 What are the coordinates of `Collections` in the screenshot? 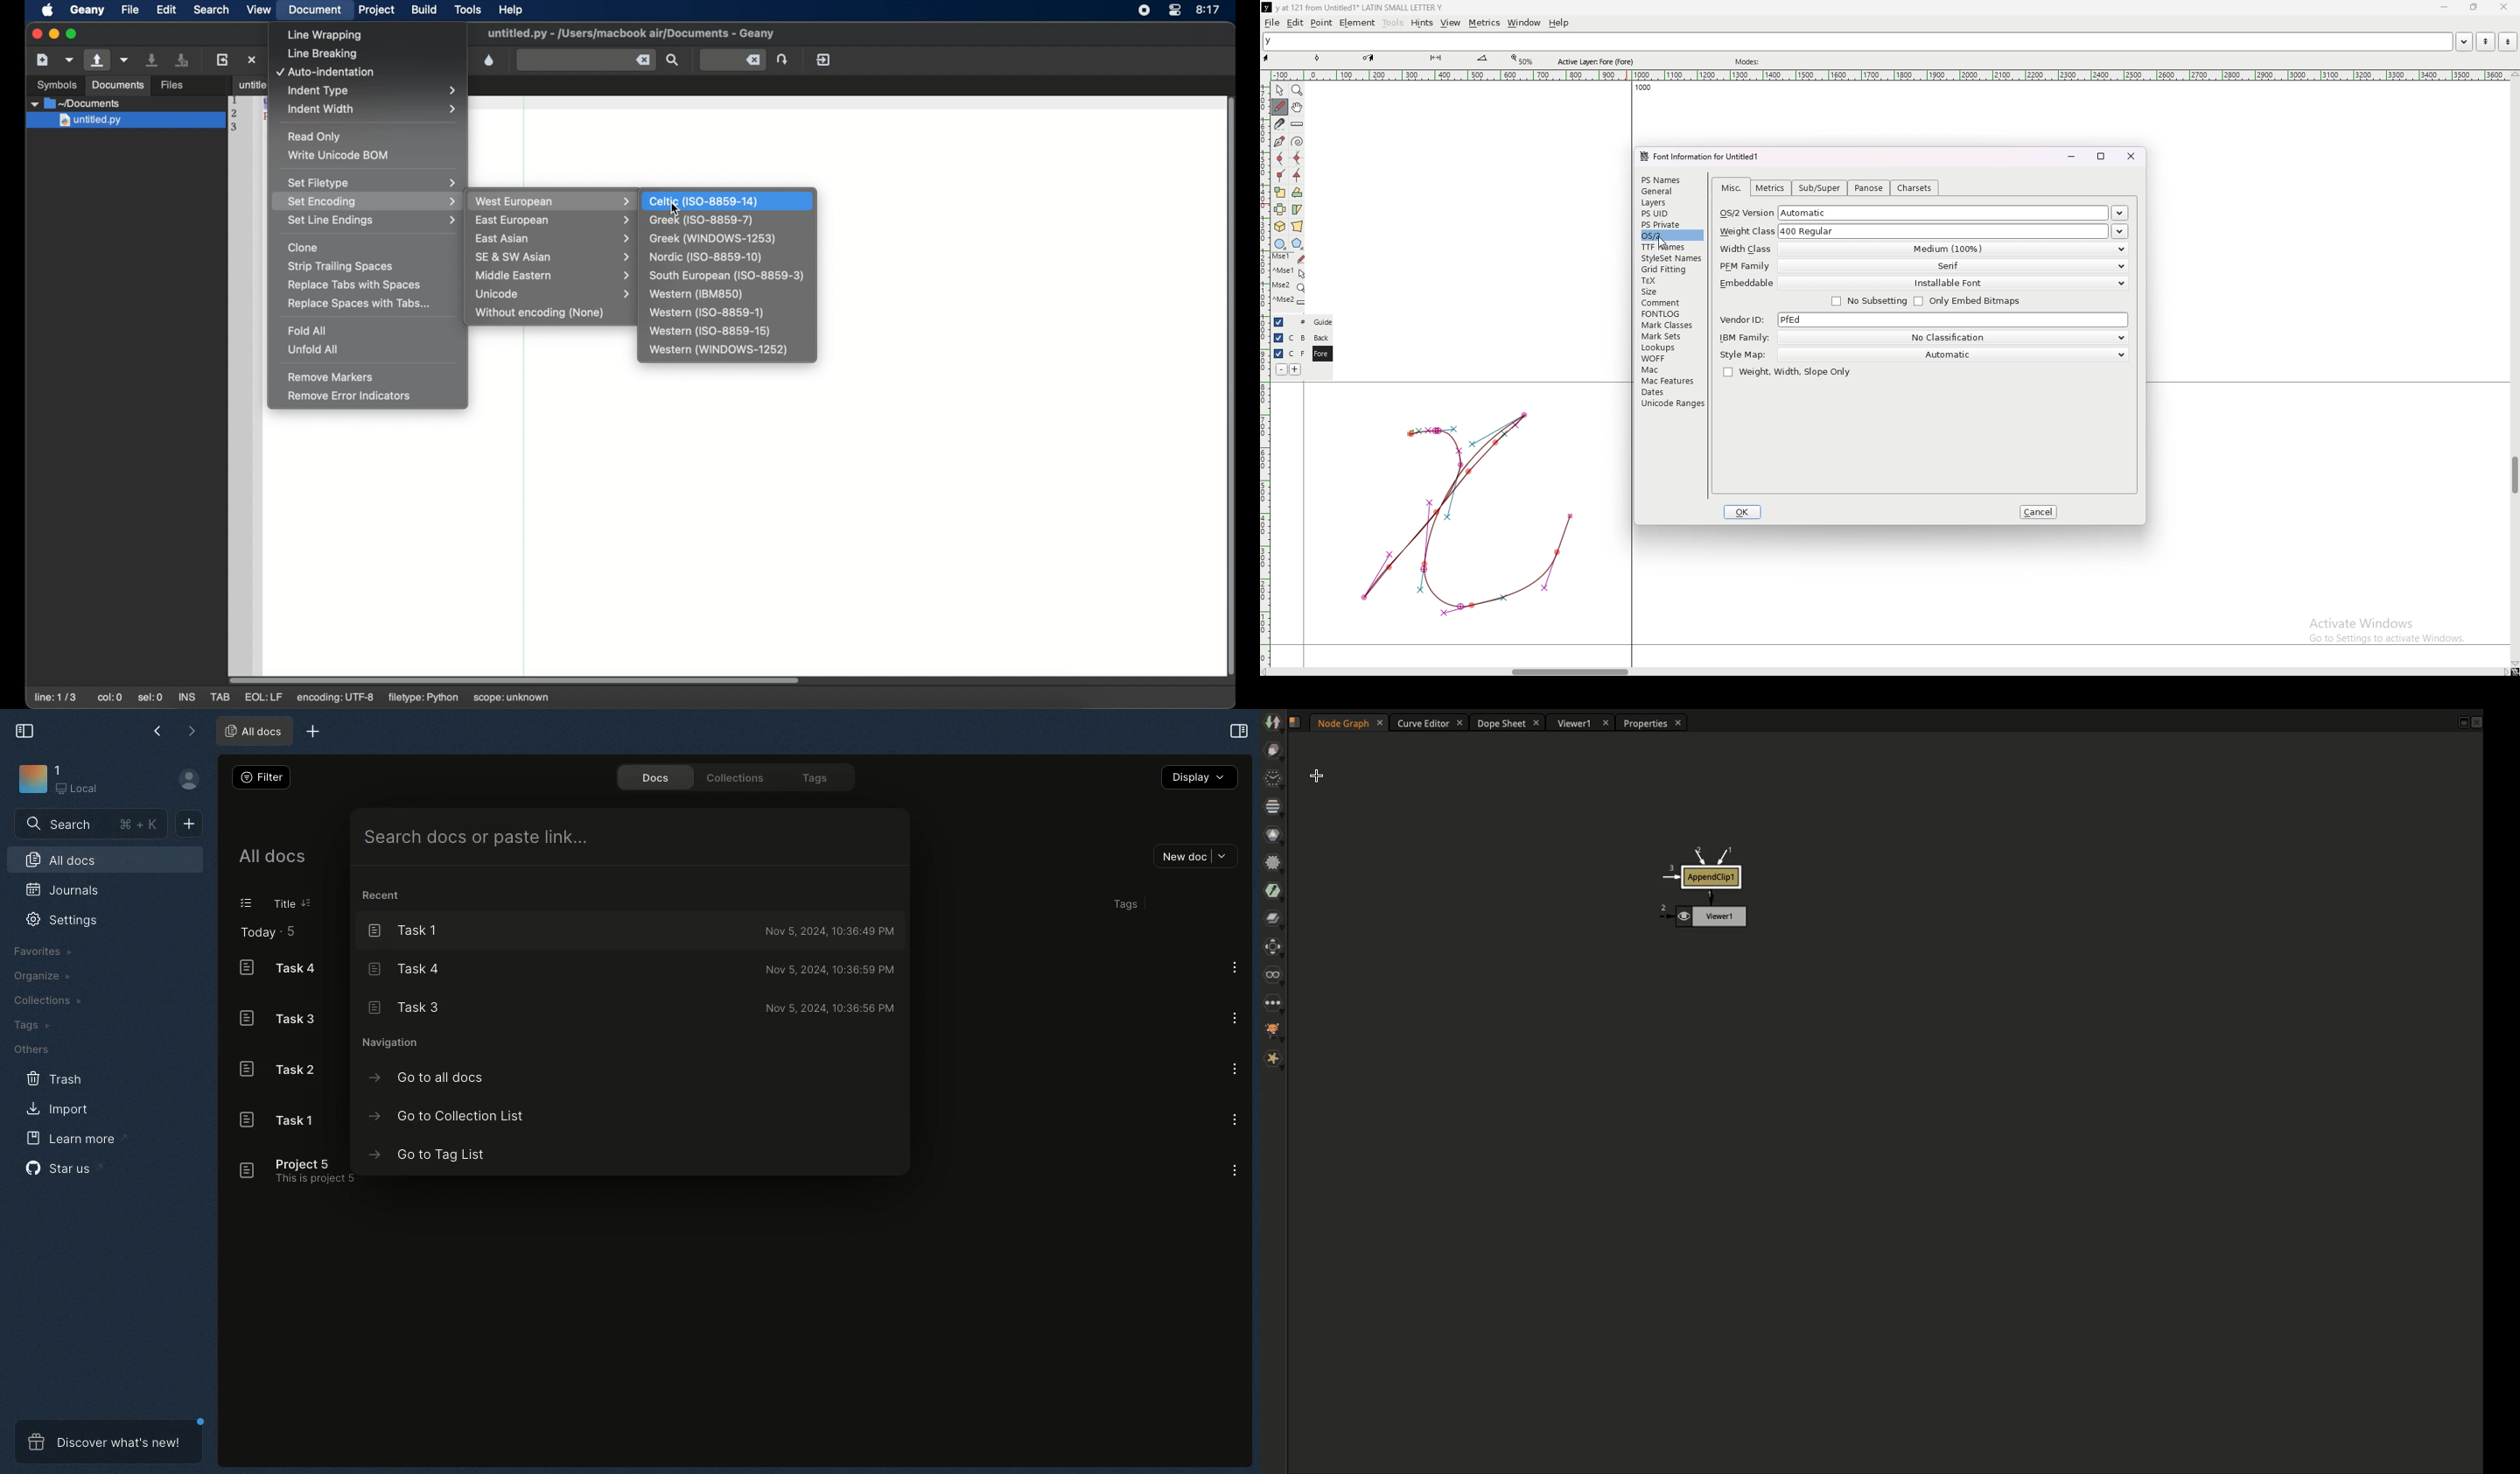 It's located at (738, 776).